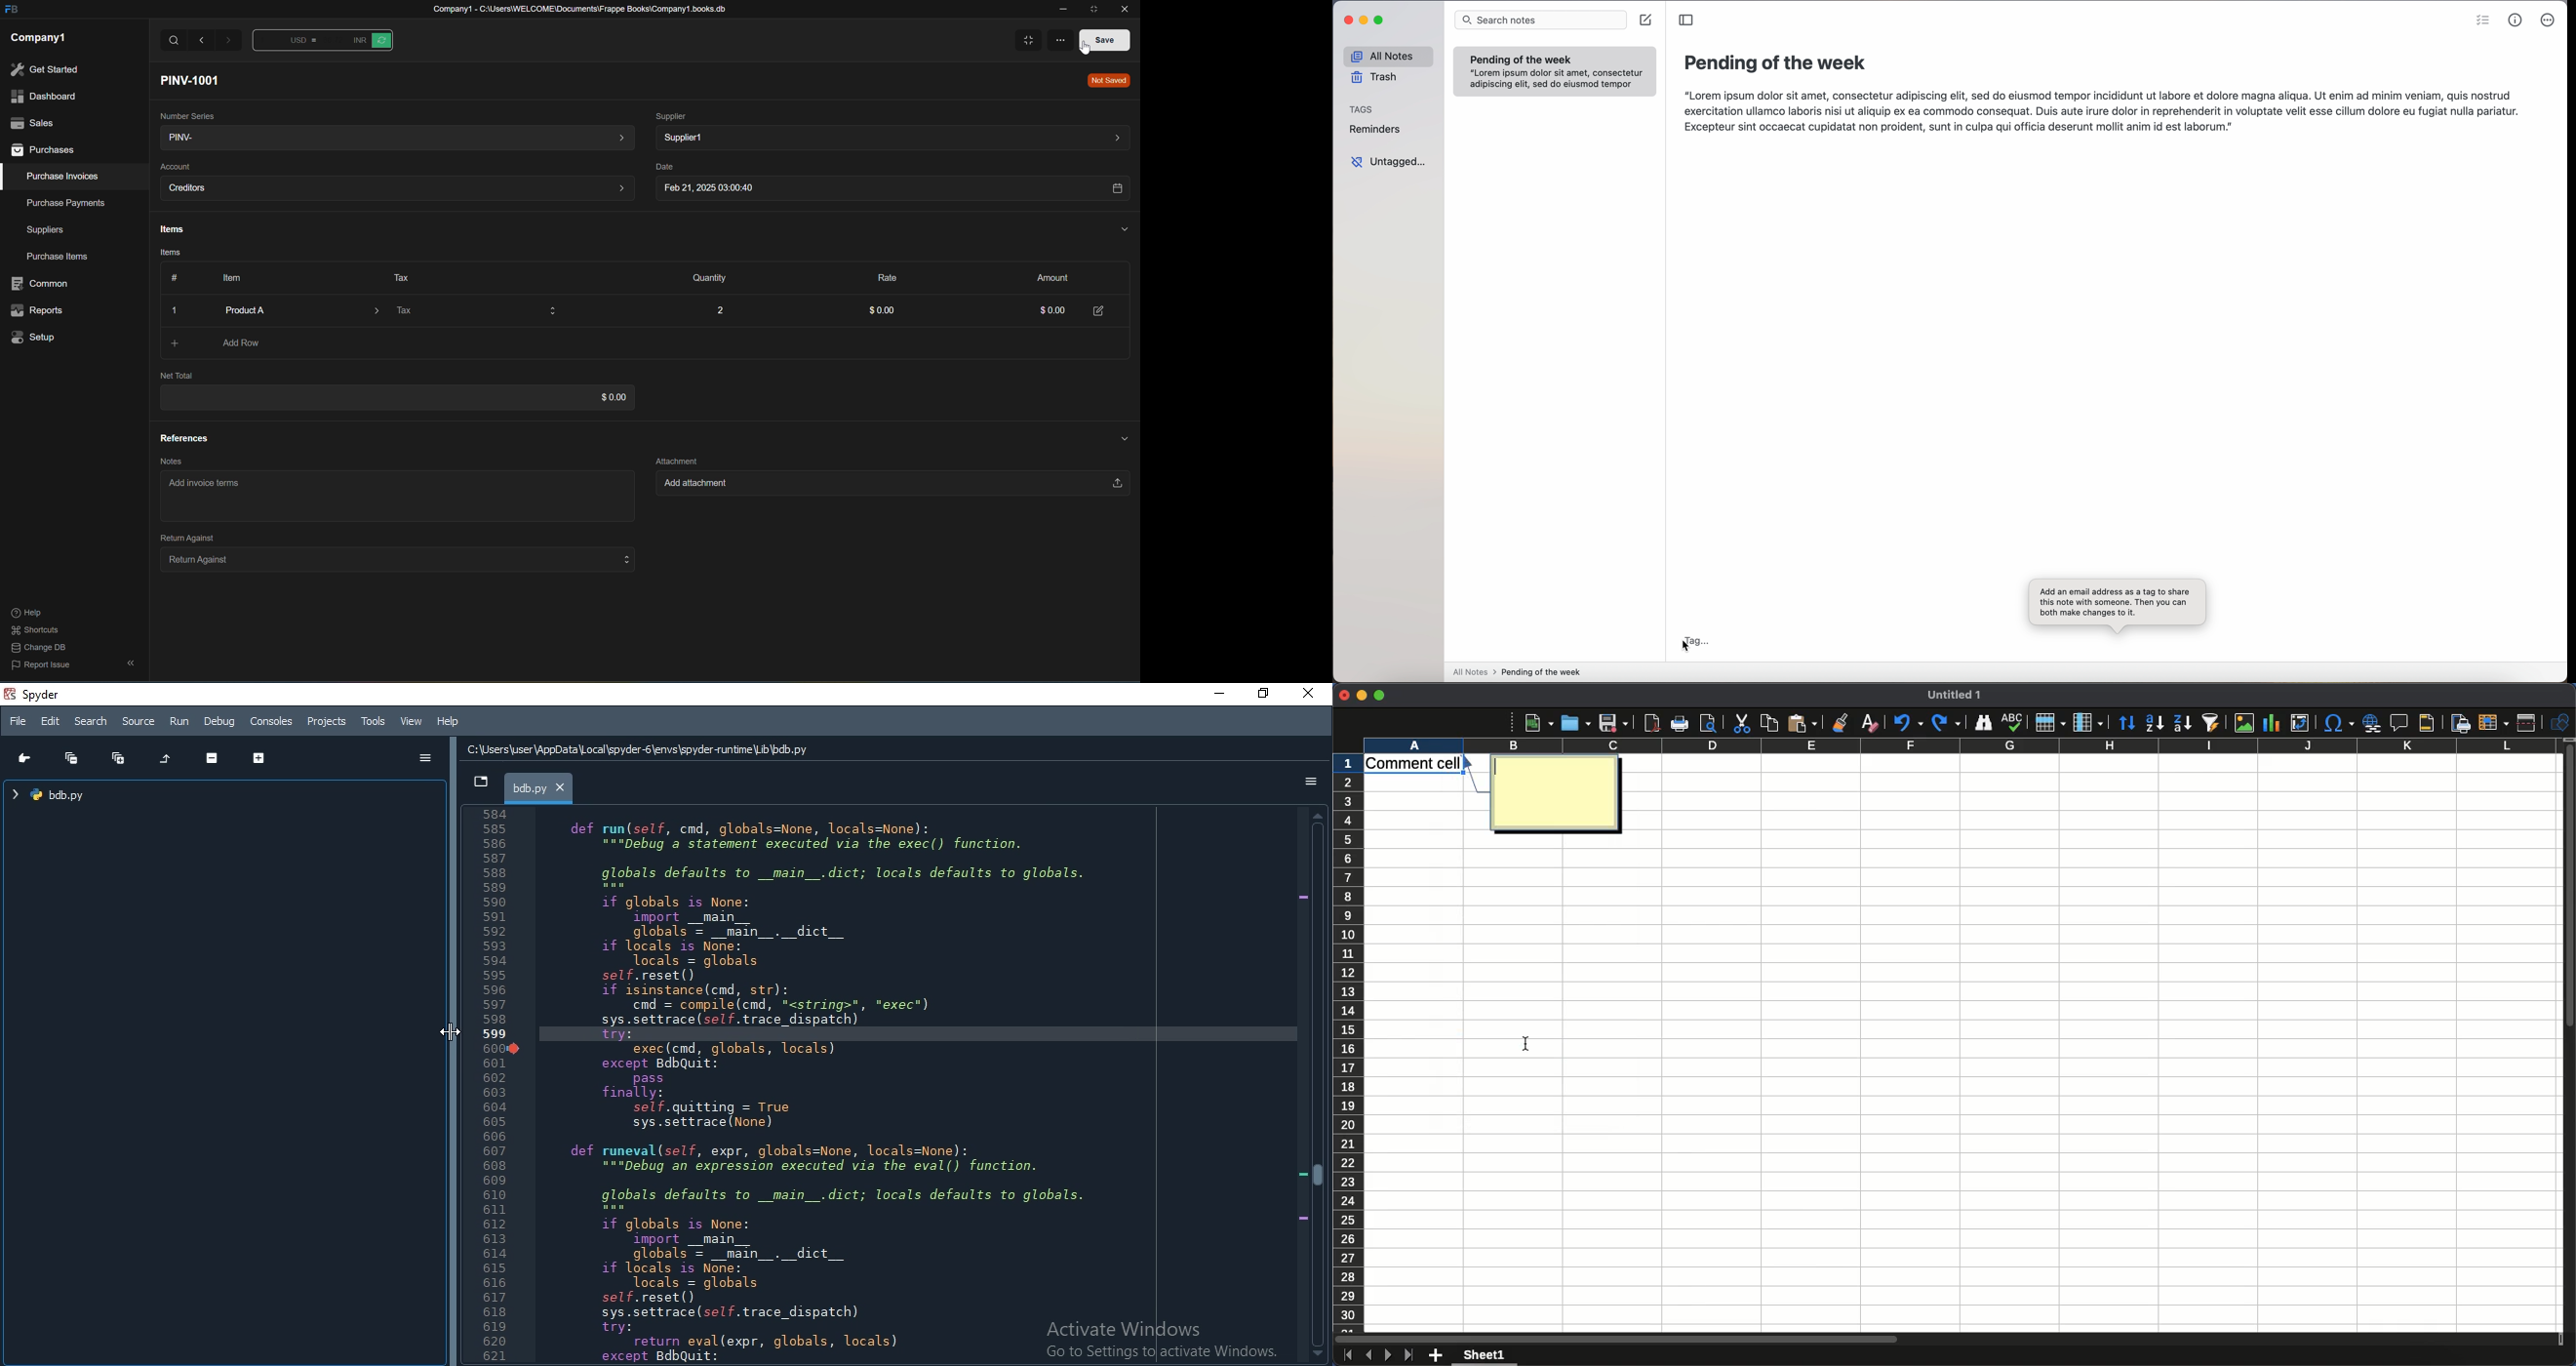 Image resolution: width=2576 pixels, height=1372 pixels. Describe the element at coordinates (203, 40) in the screenshot. I see `Back` at that location.